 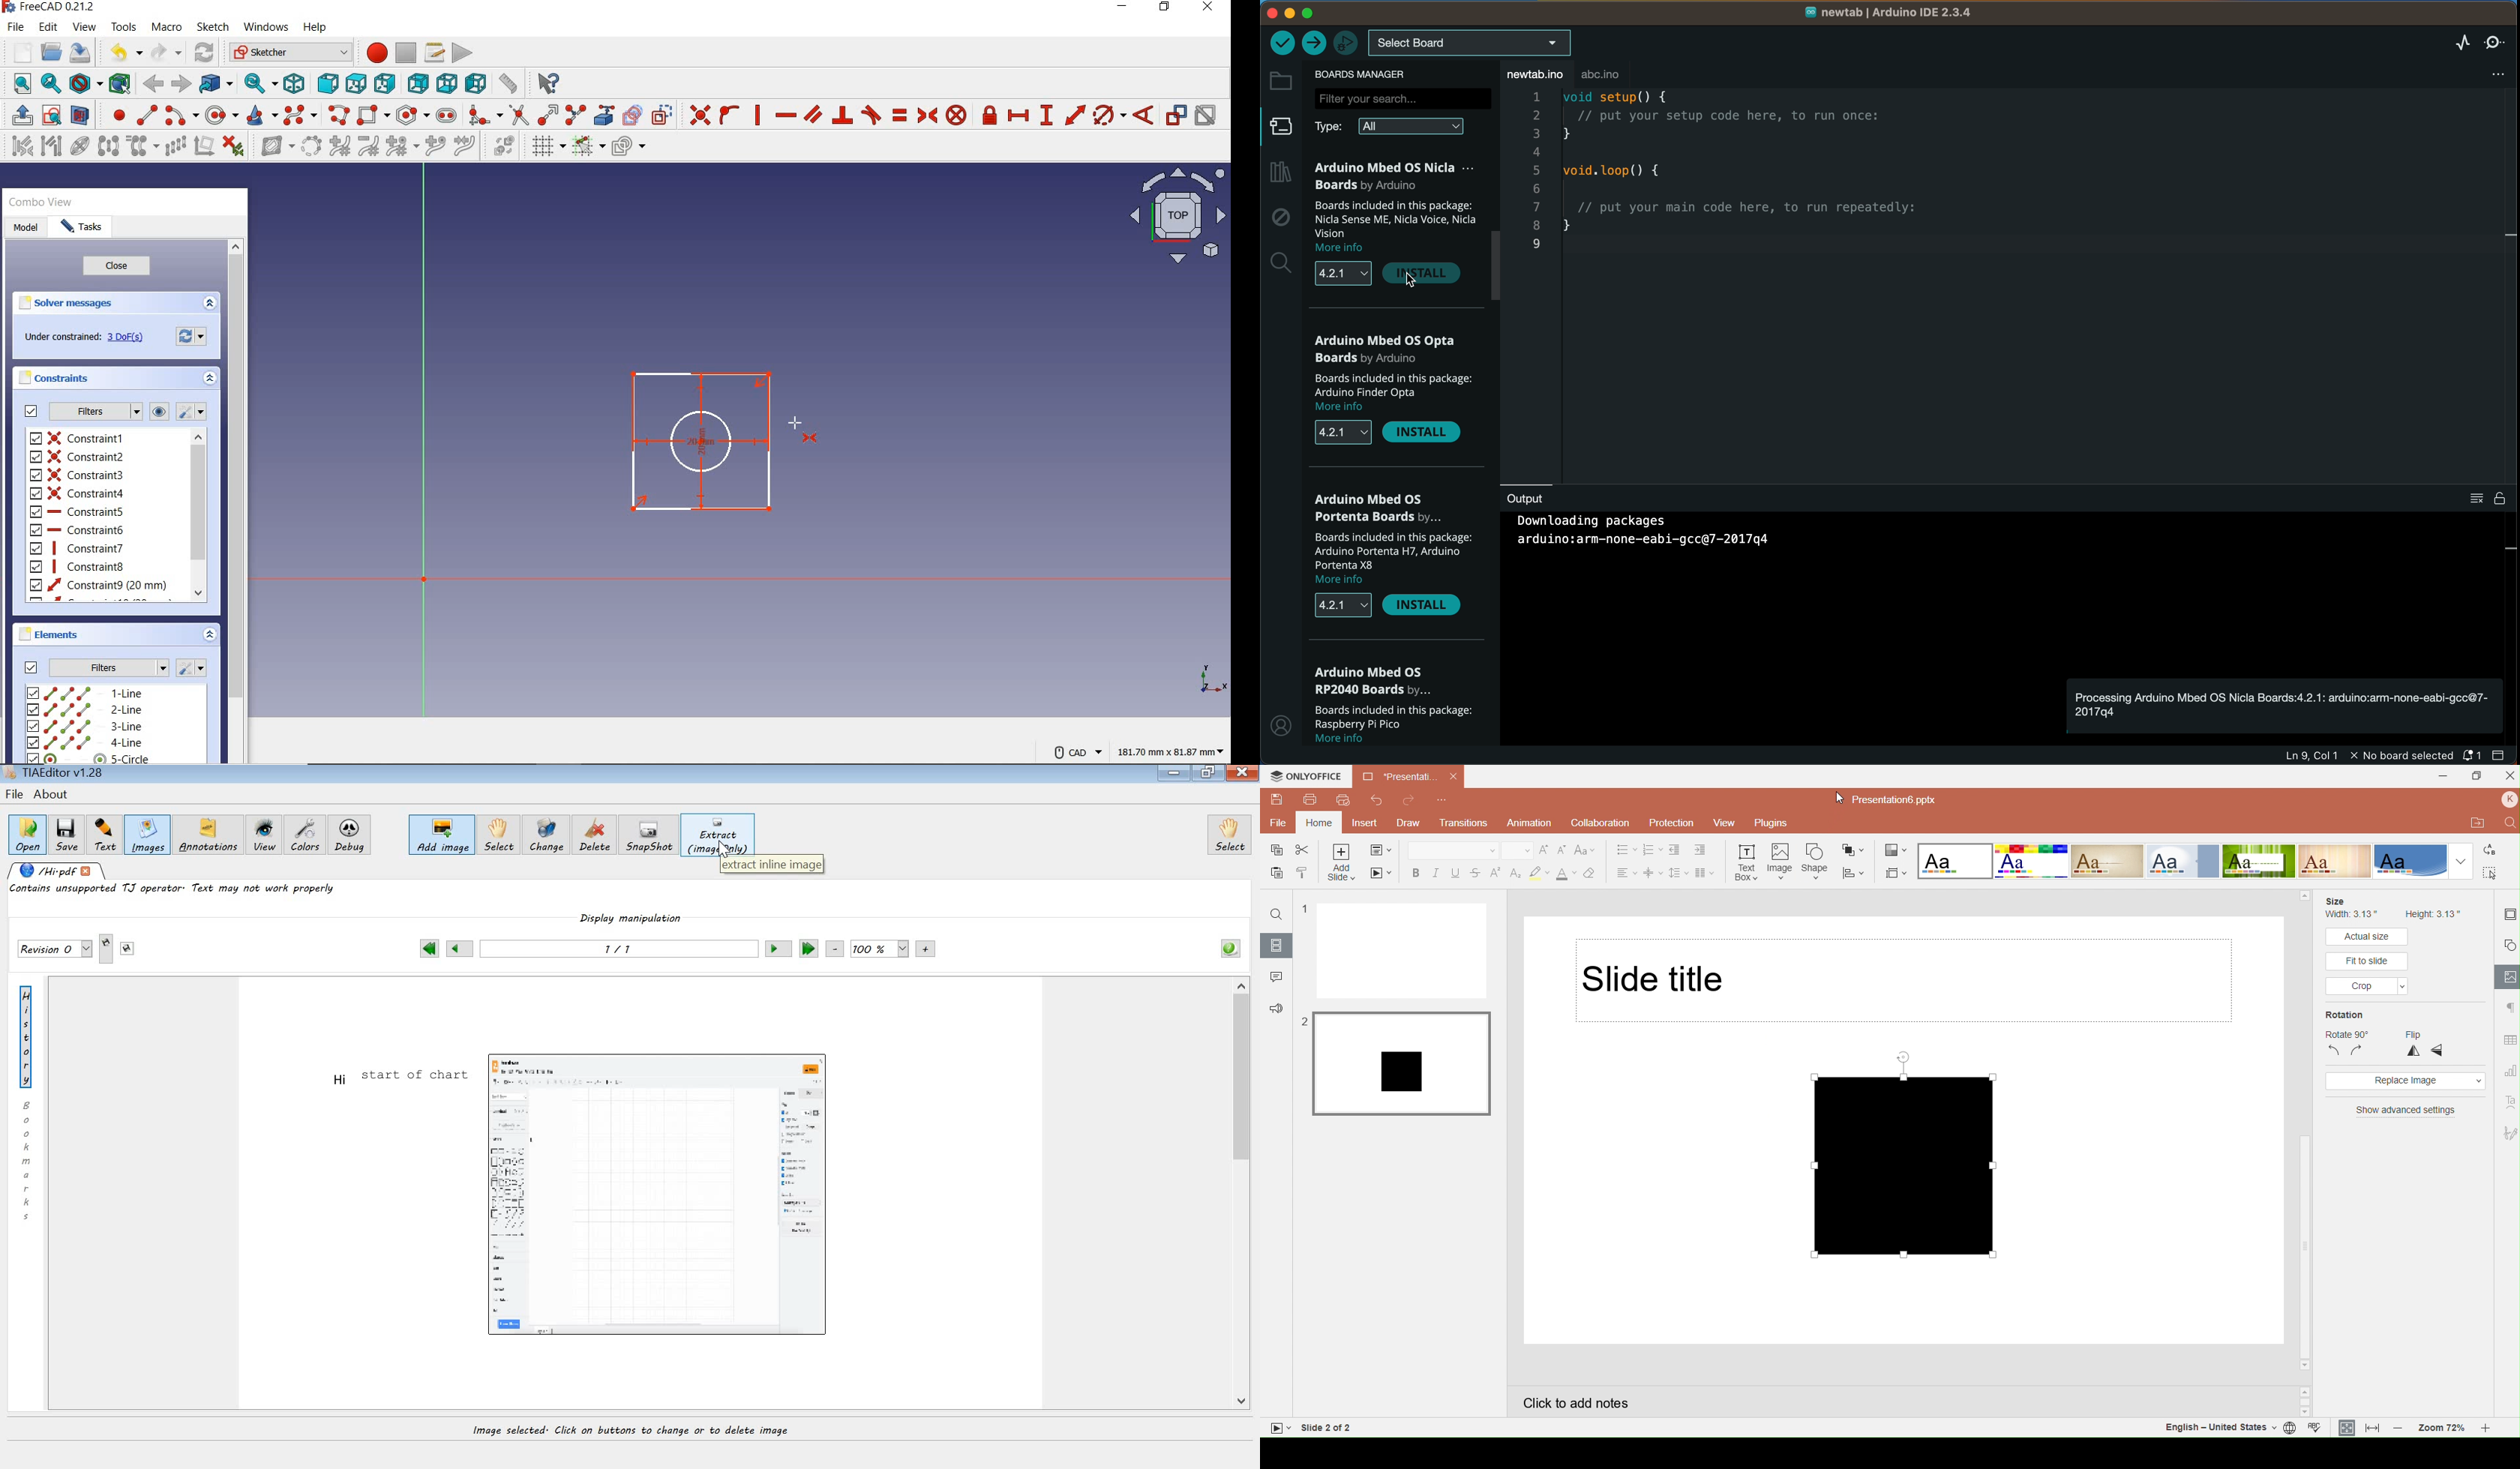 I want to click on Click to add notes, so click(x=1897, y=1401).